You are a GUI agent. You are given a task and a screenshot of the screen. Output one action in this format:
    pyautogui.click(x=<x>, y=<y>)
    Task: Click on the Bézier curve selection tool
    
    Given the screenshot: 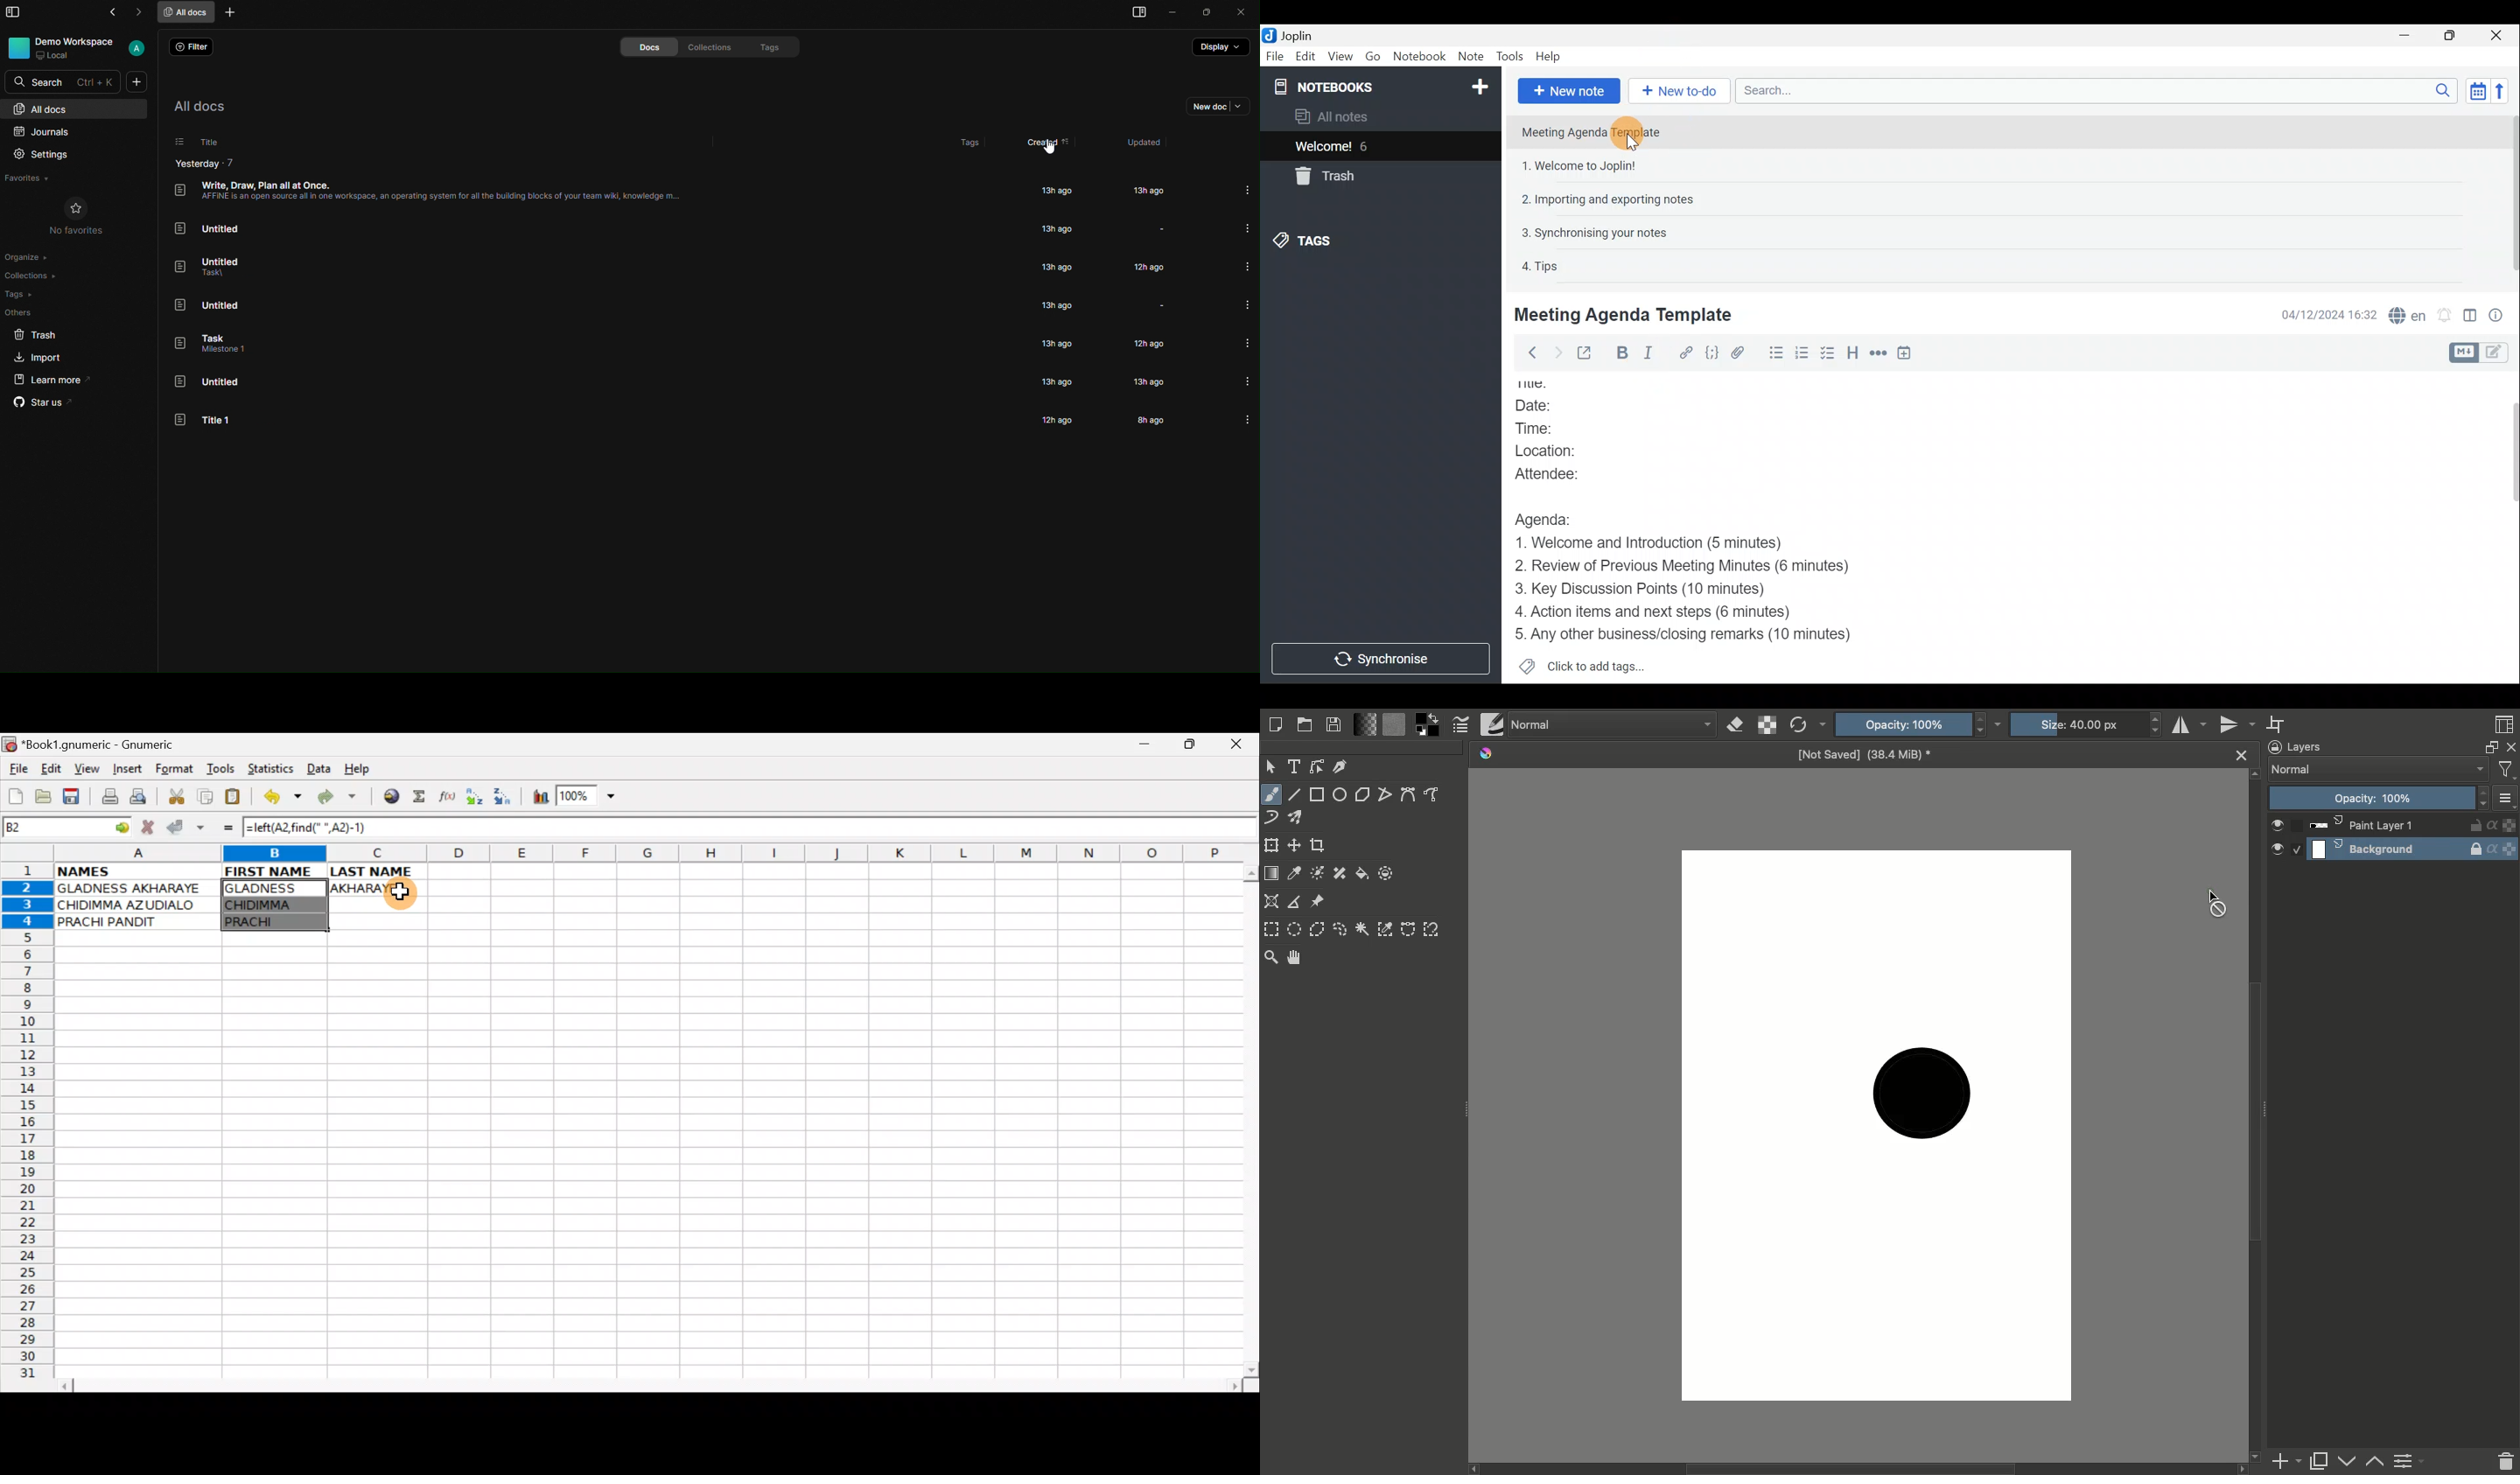 What is the action you would take?
    pyautogui.click(x=1410, y=932)
    